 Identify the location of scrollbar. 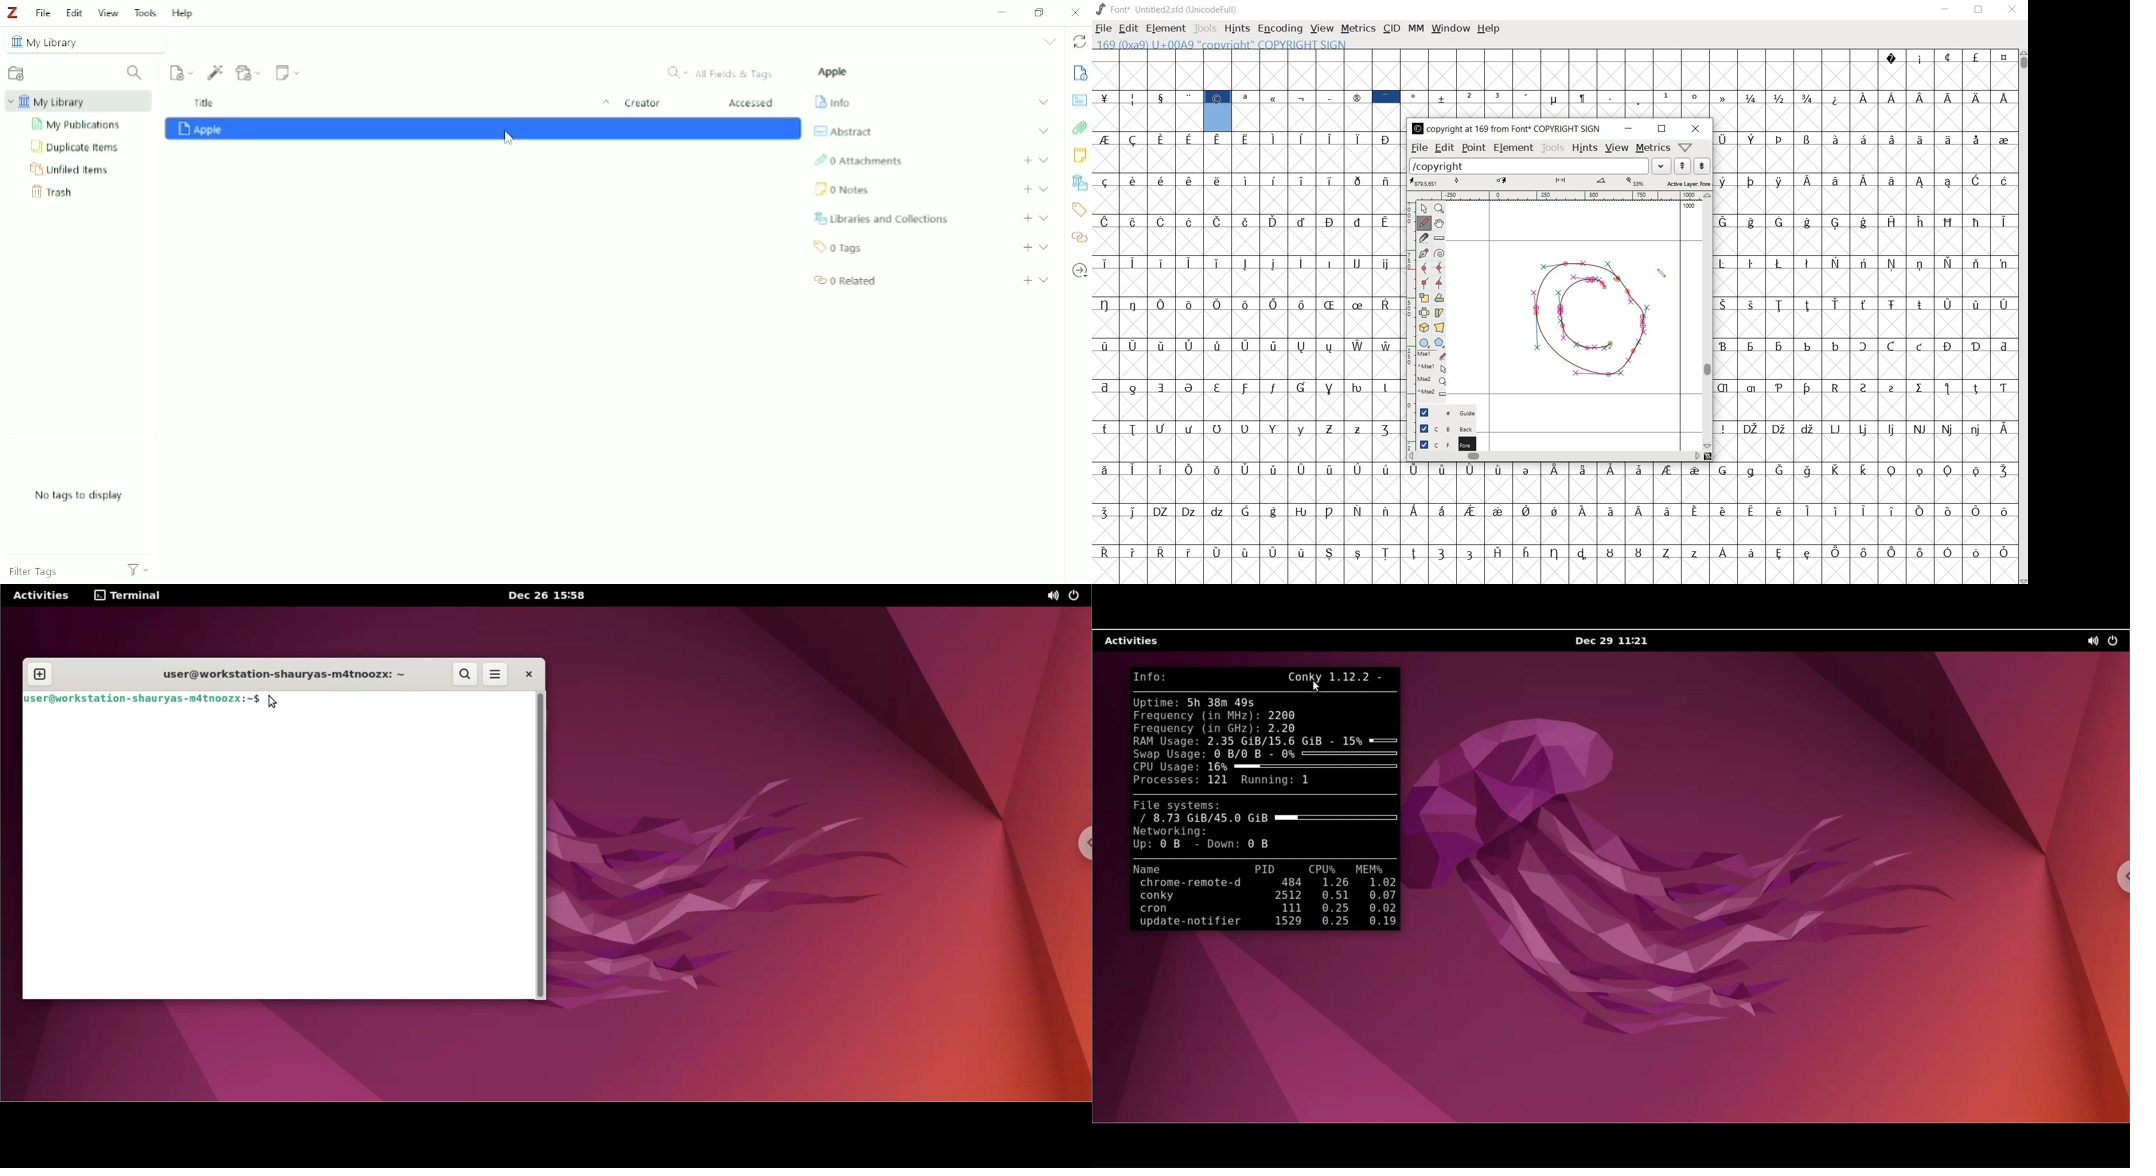
(1708, 322).